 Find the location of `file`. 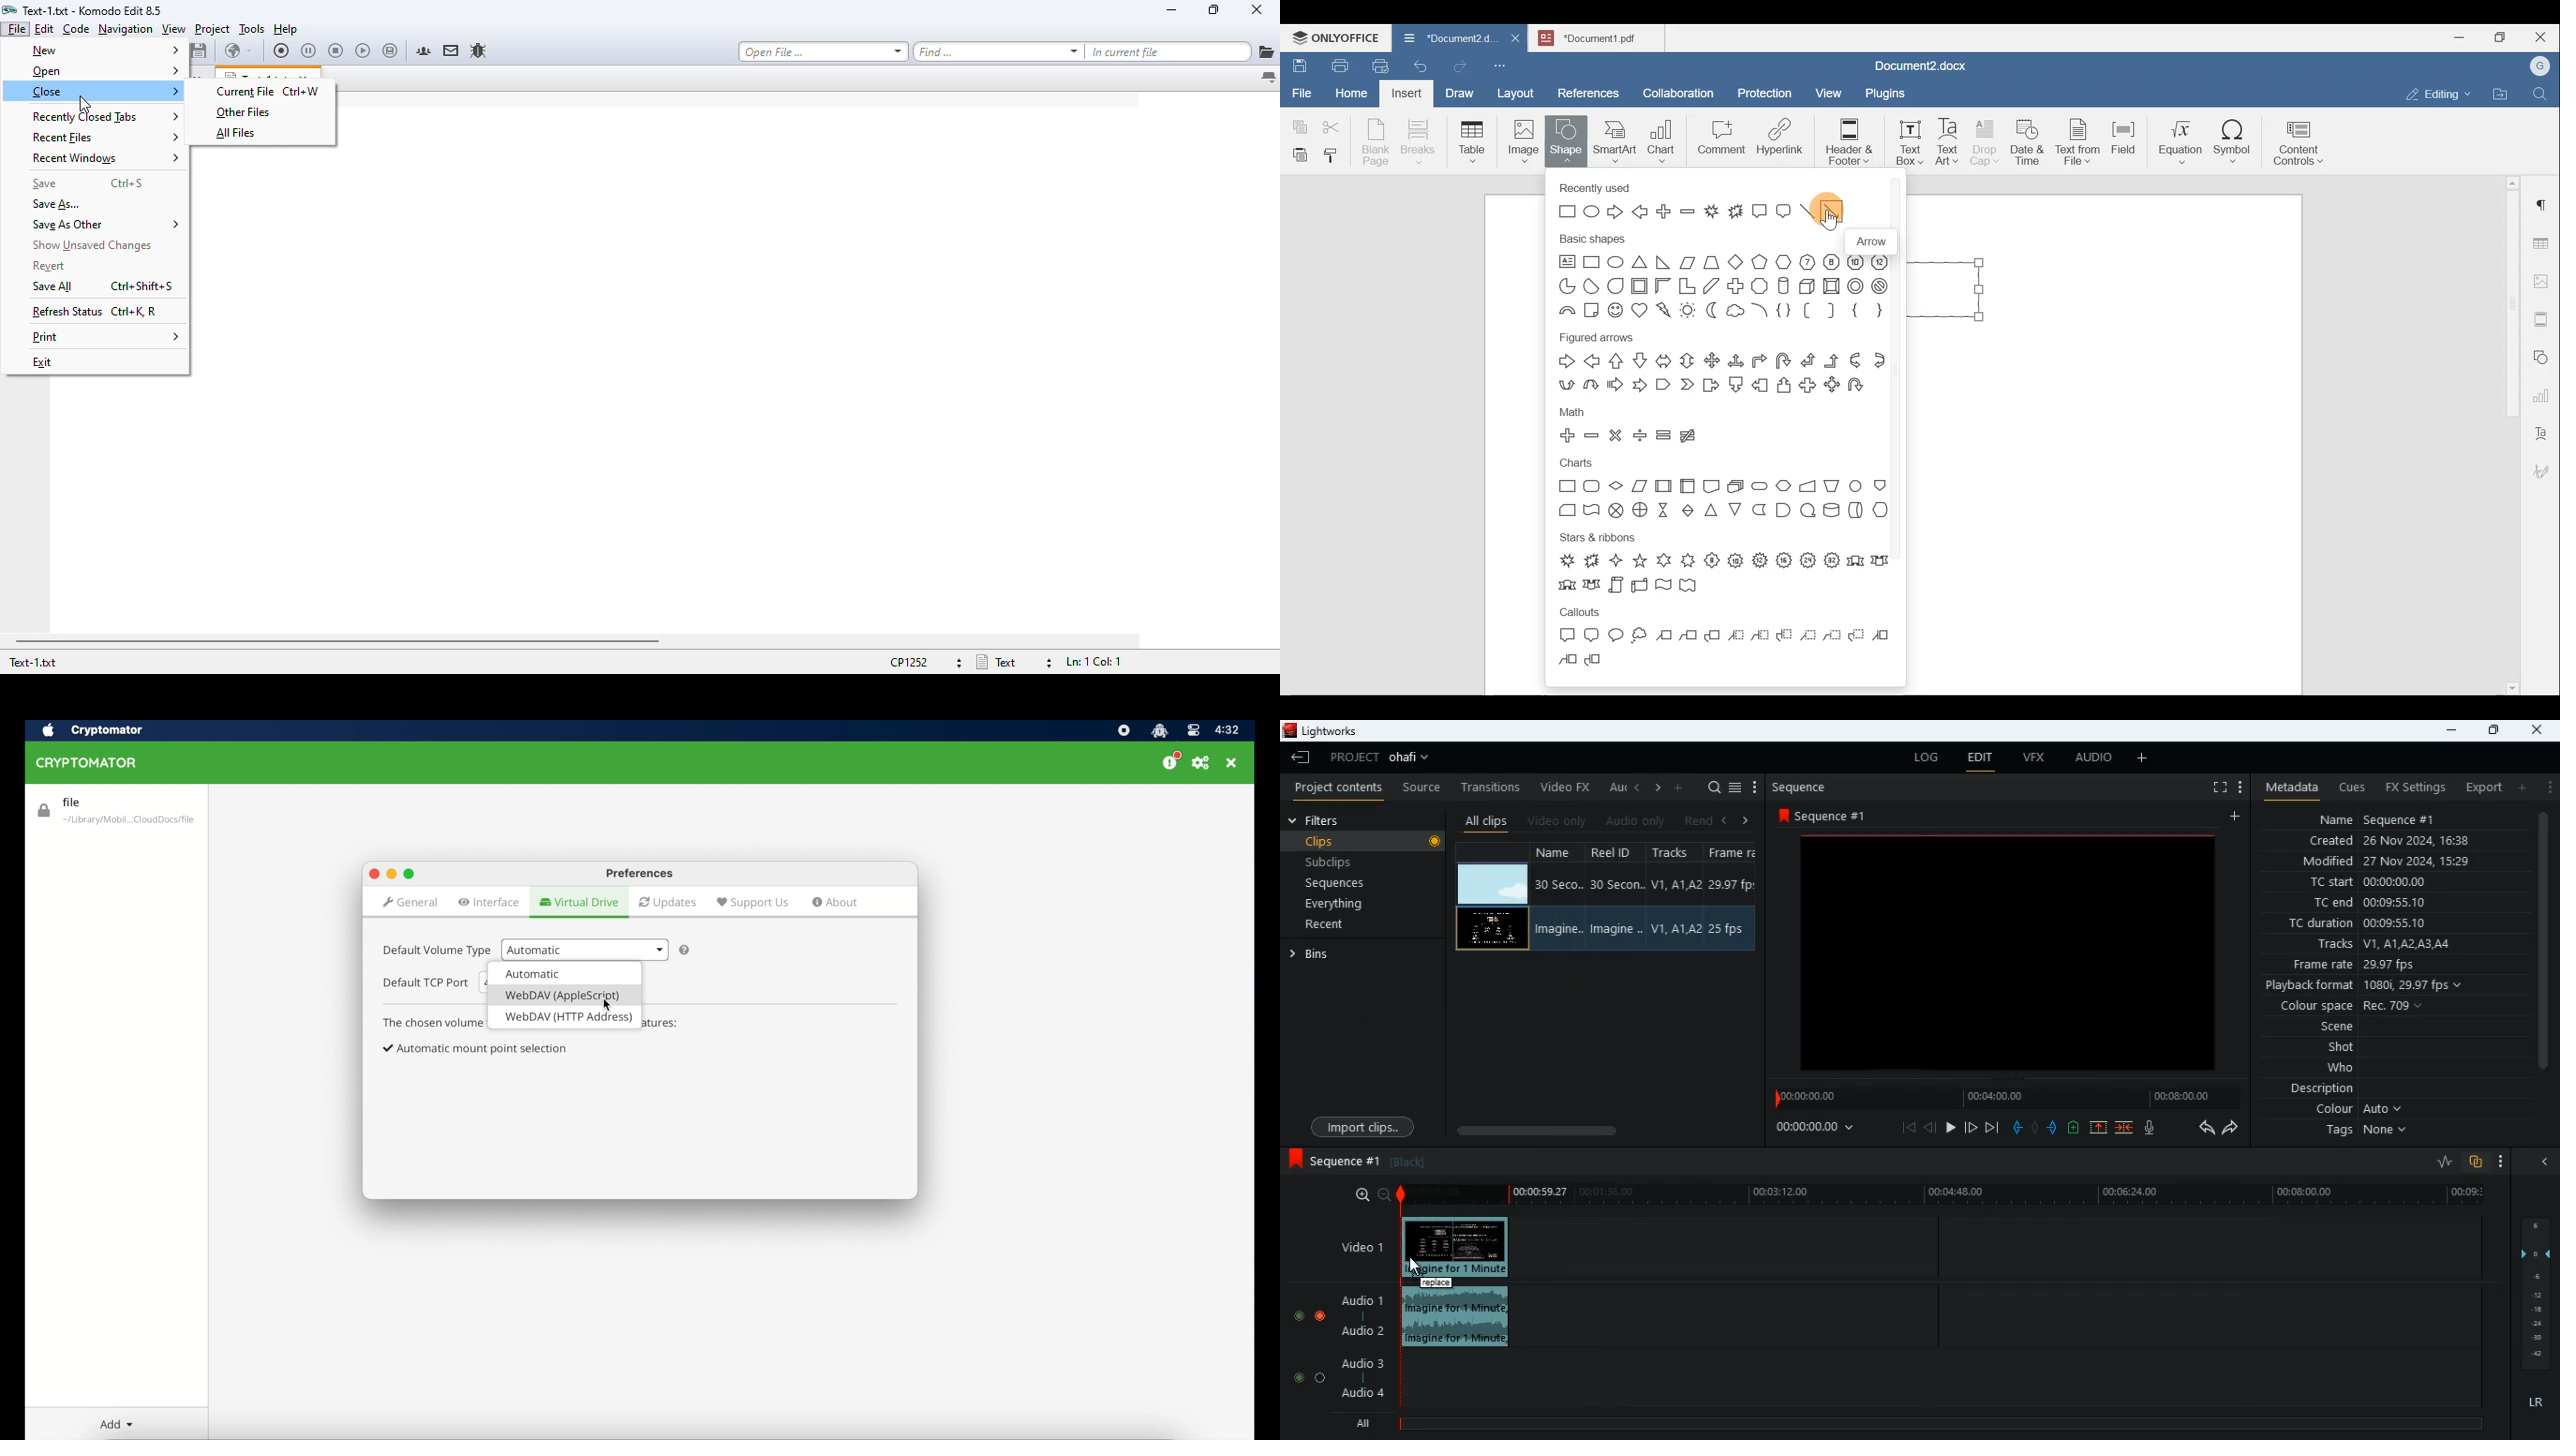

file is located at coordinates (17, 28).